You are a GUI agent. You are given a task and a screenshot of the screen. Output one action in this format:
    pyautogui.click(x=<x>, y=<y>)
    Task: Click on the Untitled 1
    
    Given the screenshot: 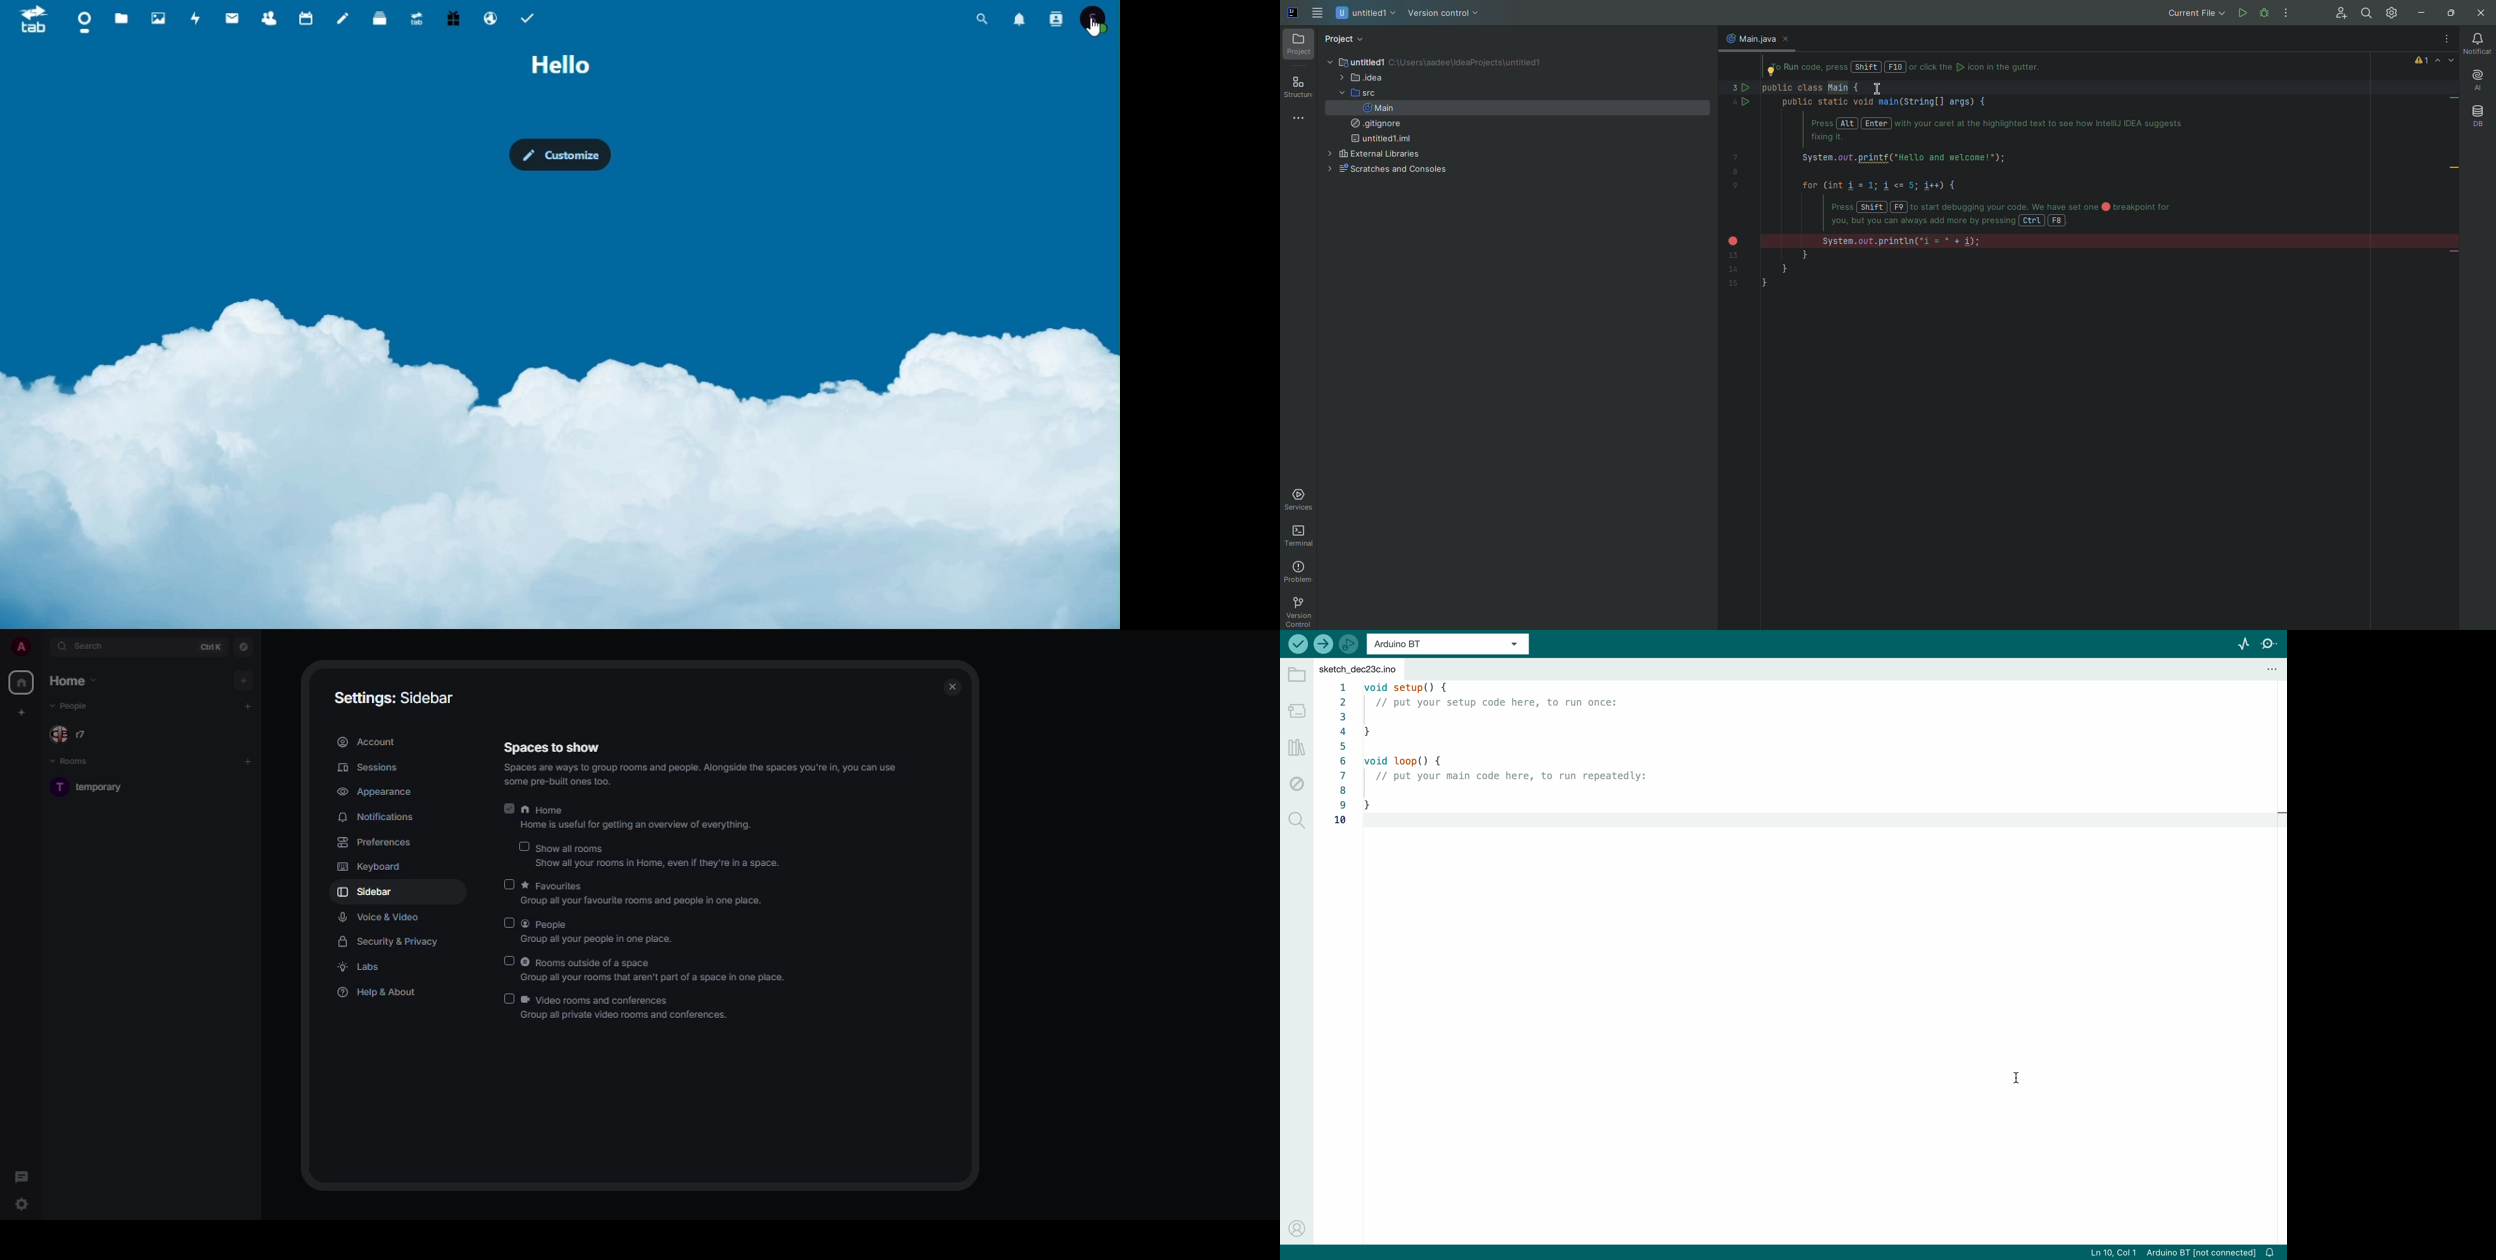 What is the action you would take?
    pyautogui.click(x=1354, y=61)
    